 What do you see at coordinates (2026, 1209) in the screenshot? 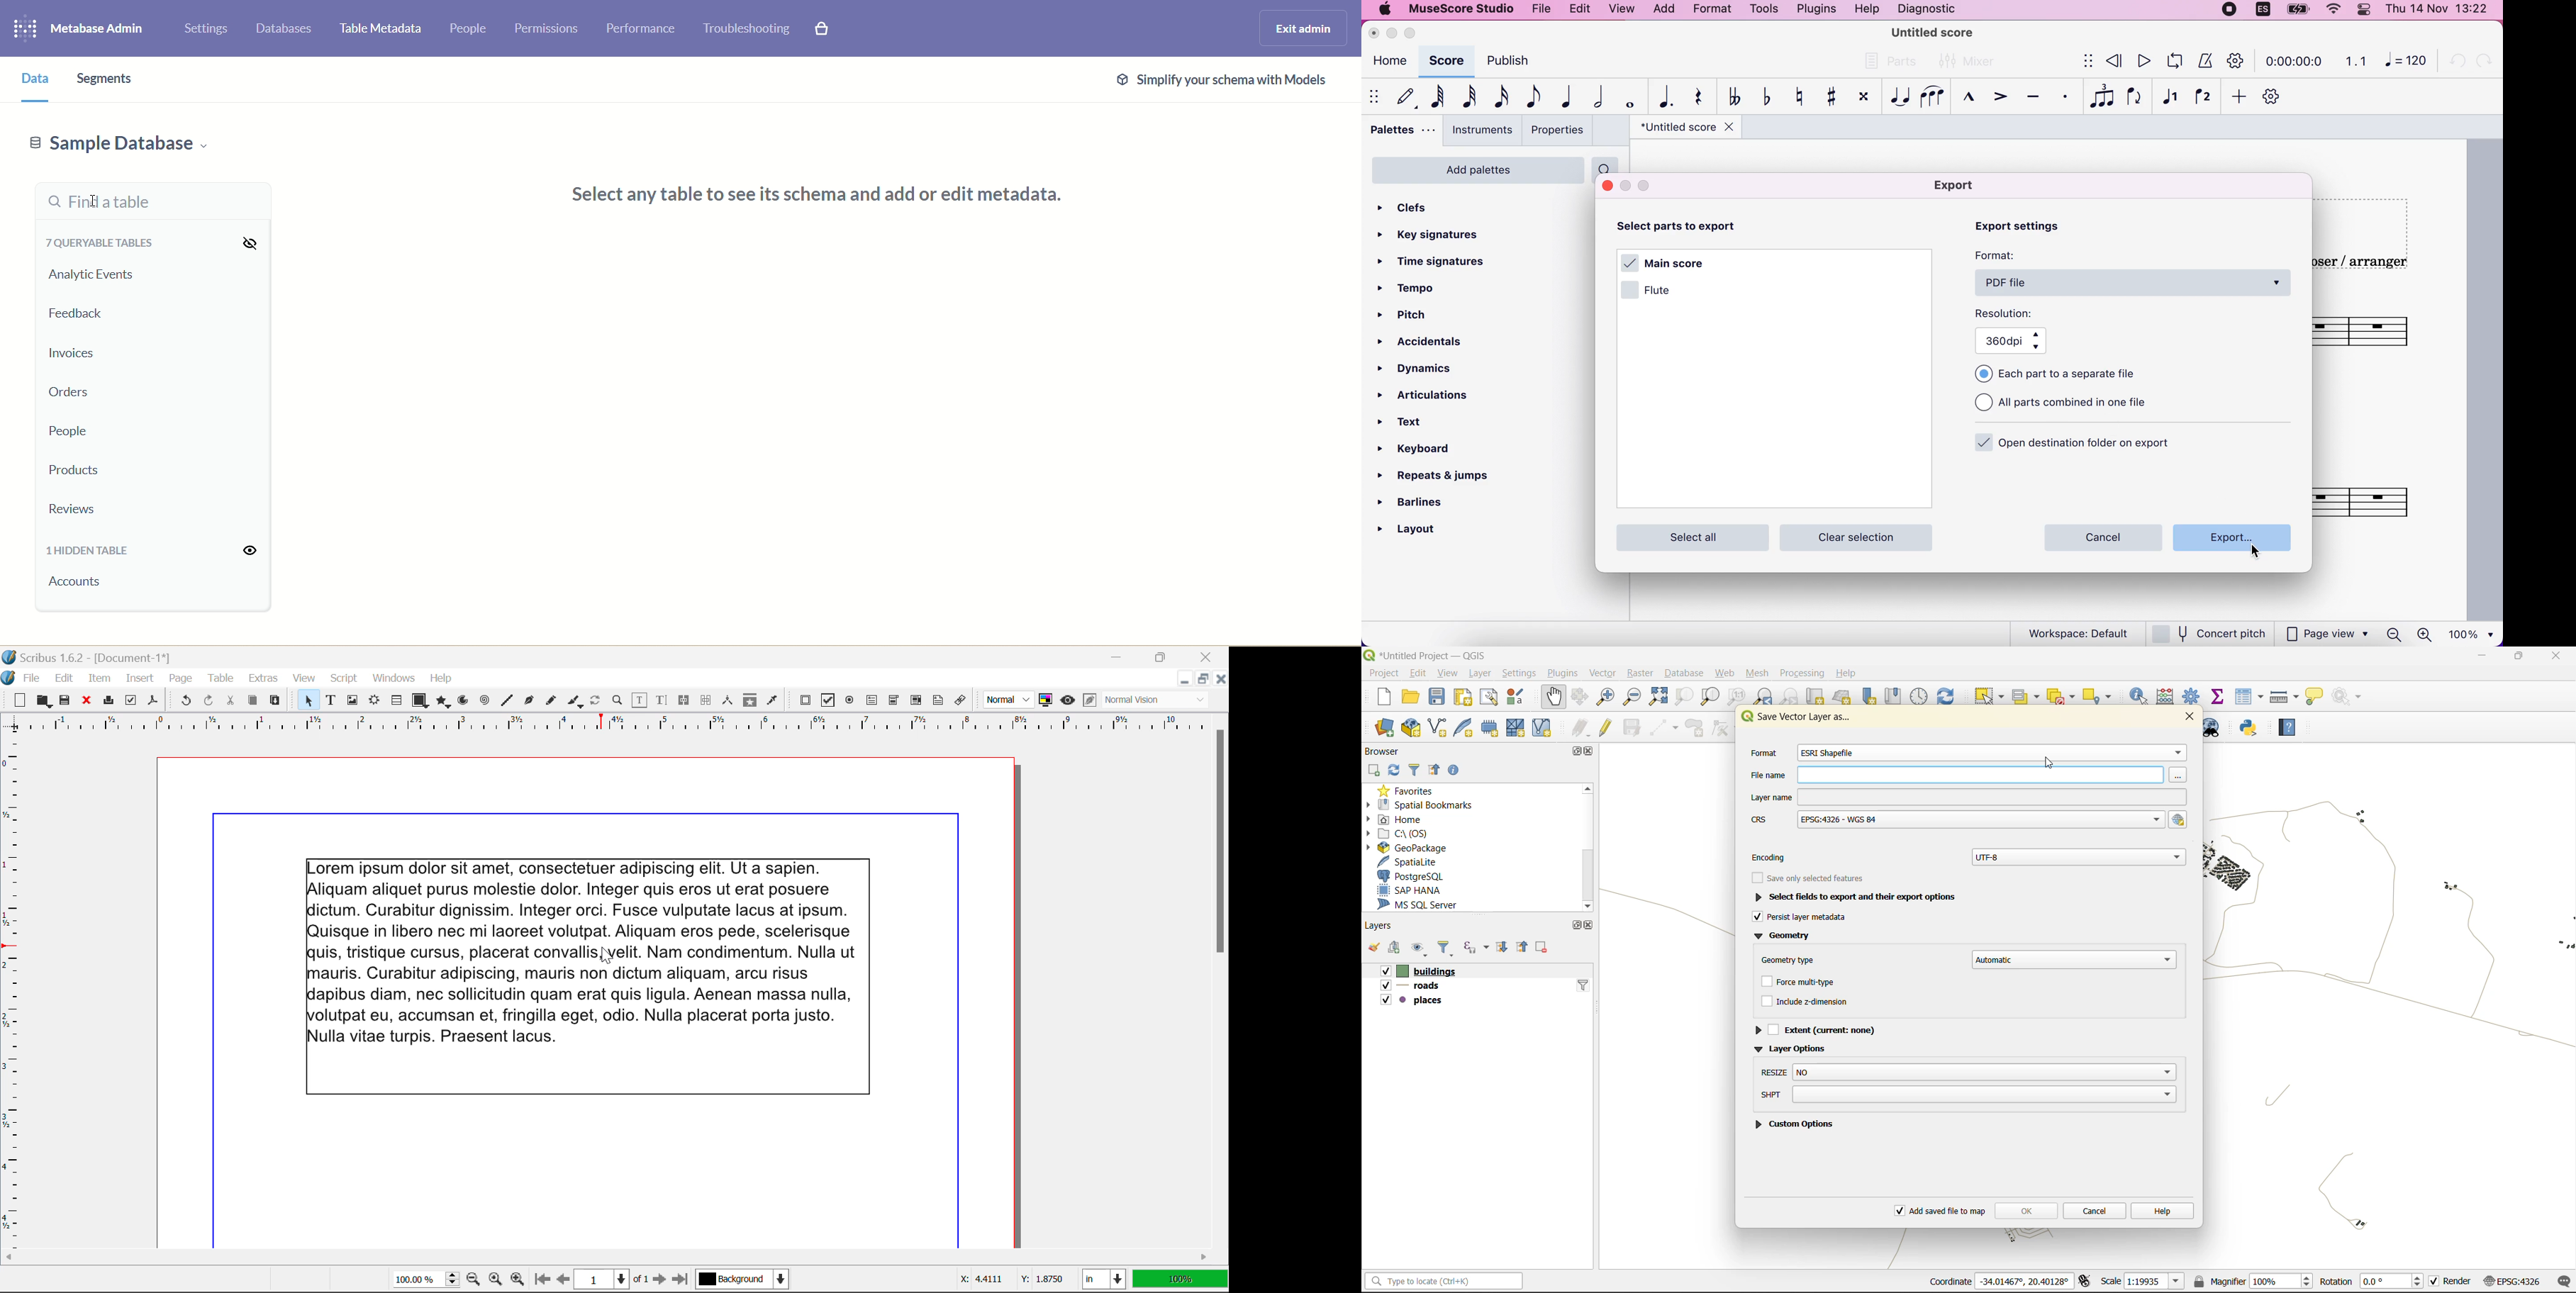
I see `ok` at bounding box center [2026, 1209].